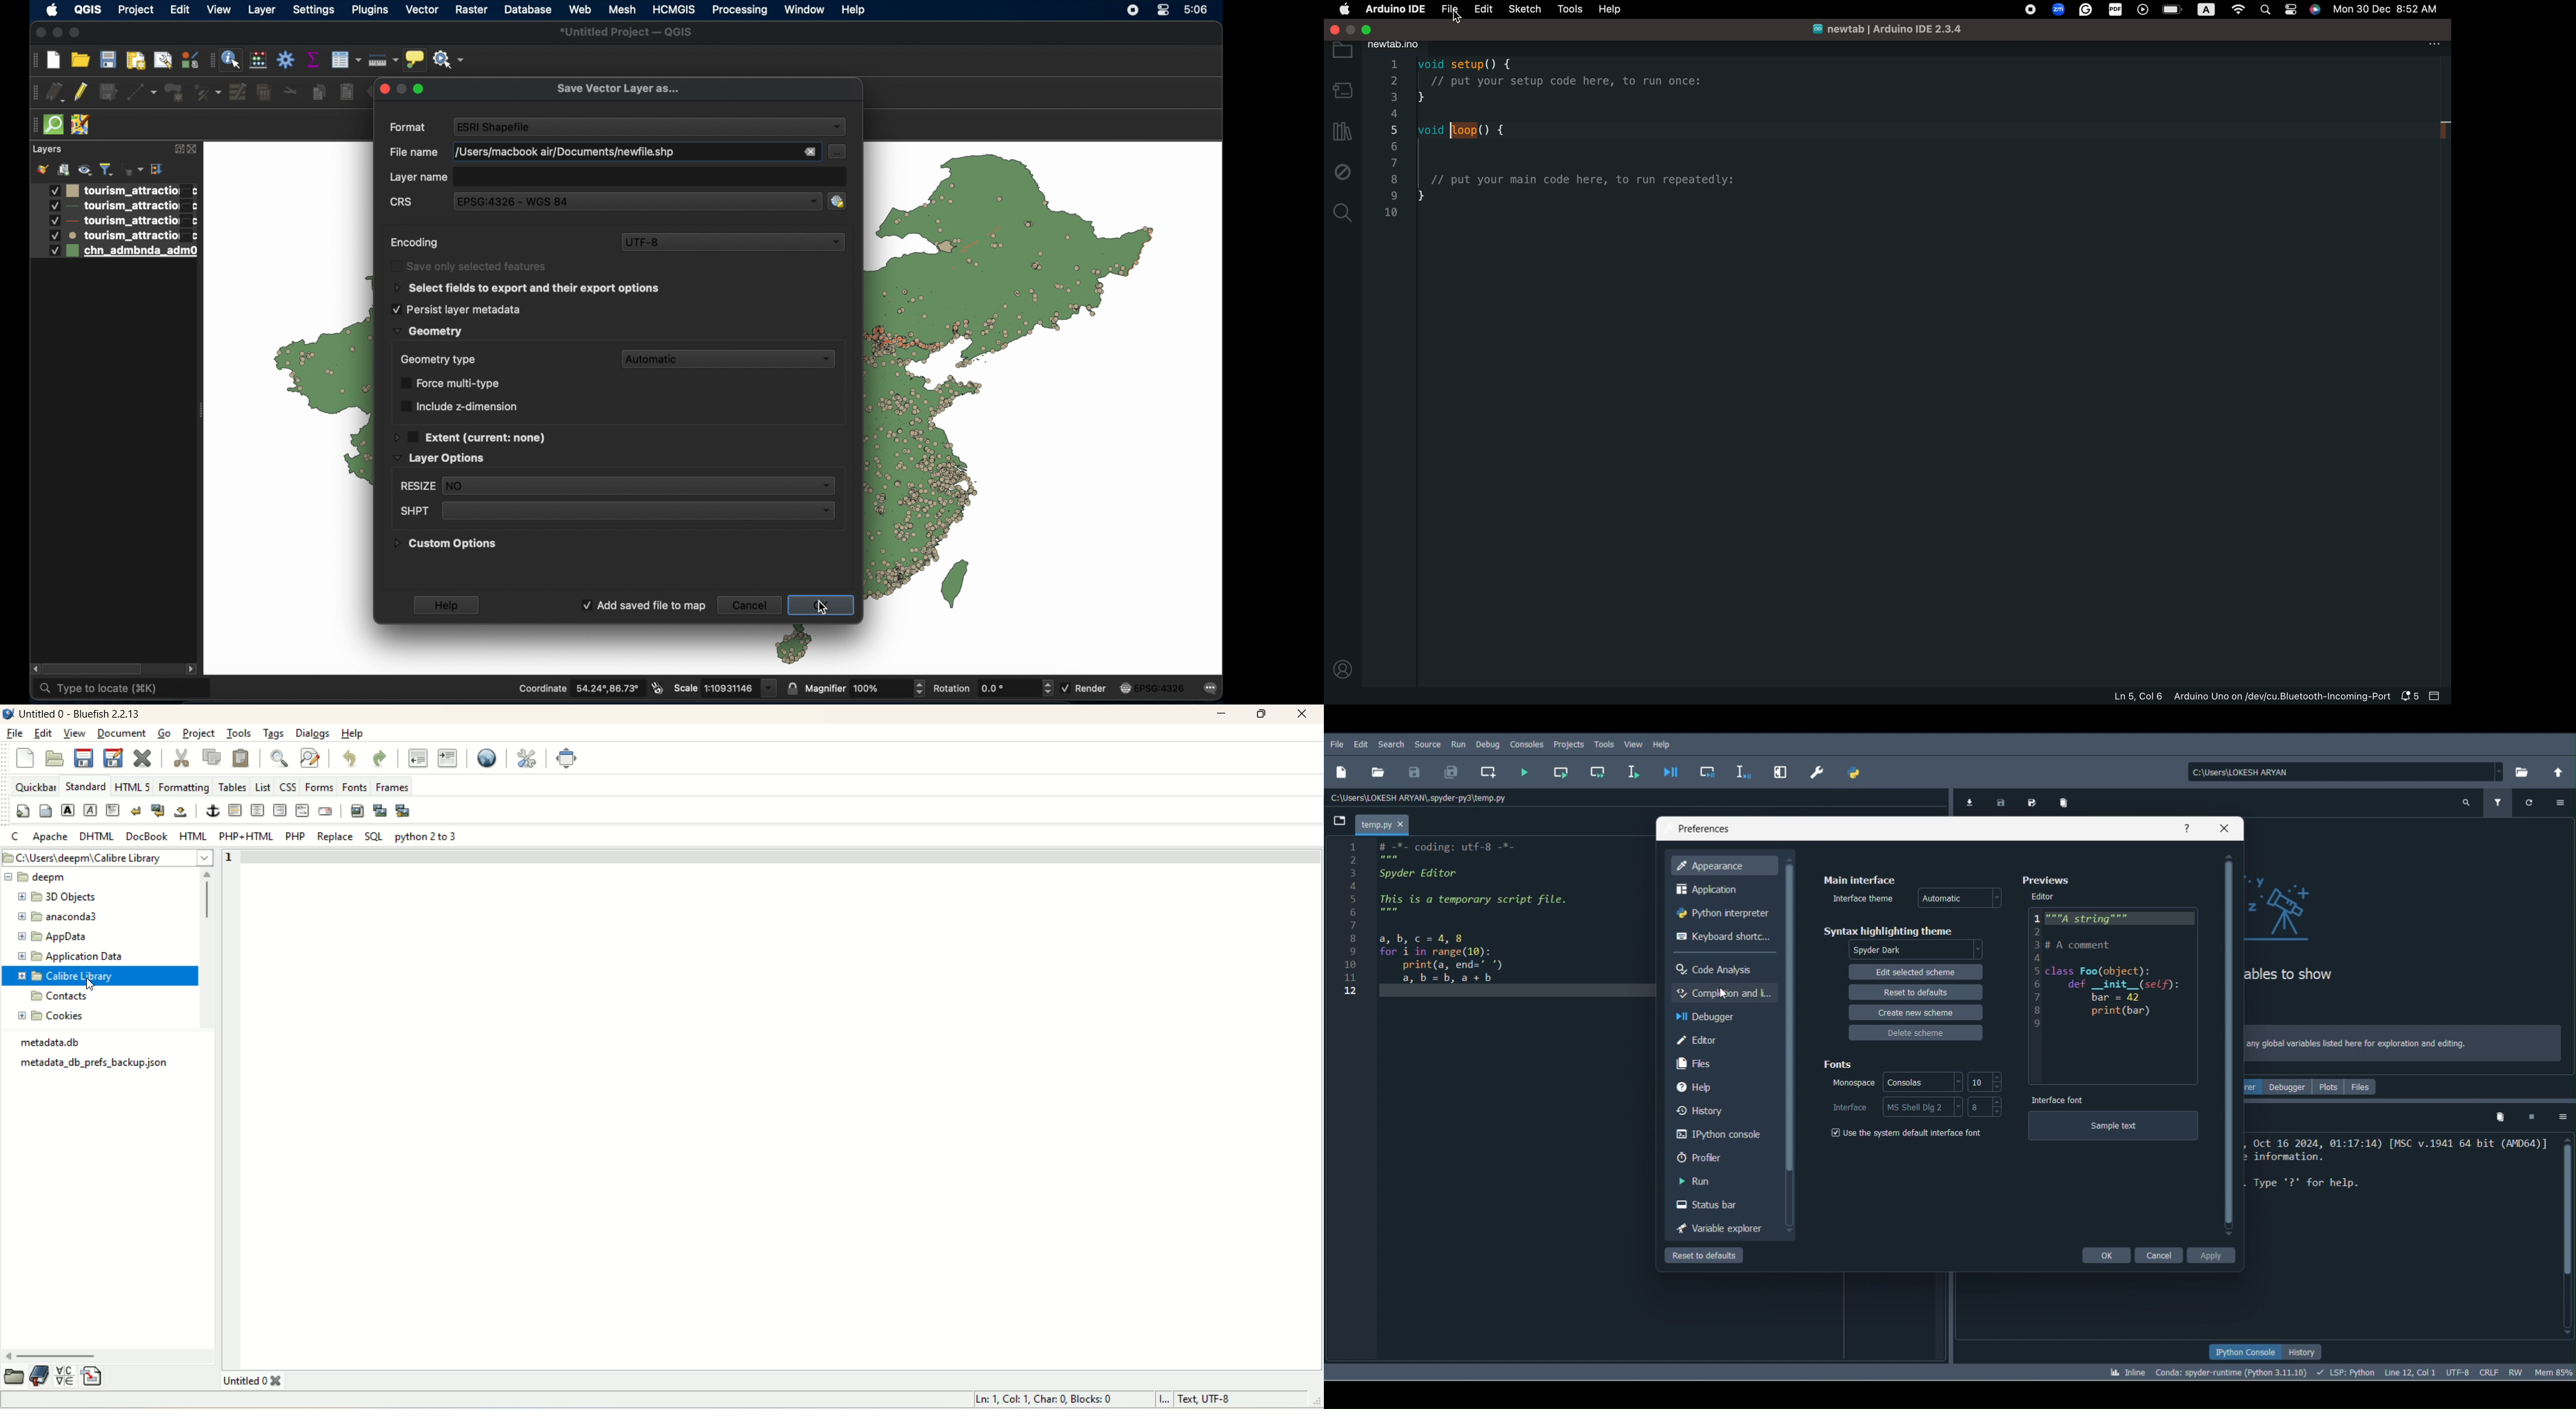  What do you see at coordinates (1923, 1082) in the screenshot?
I see `Style` at bounding box center [1923, 1082].